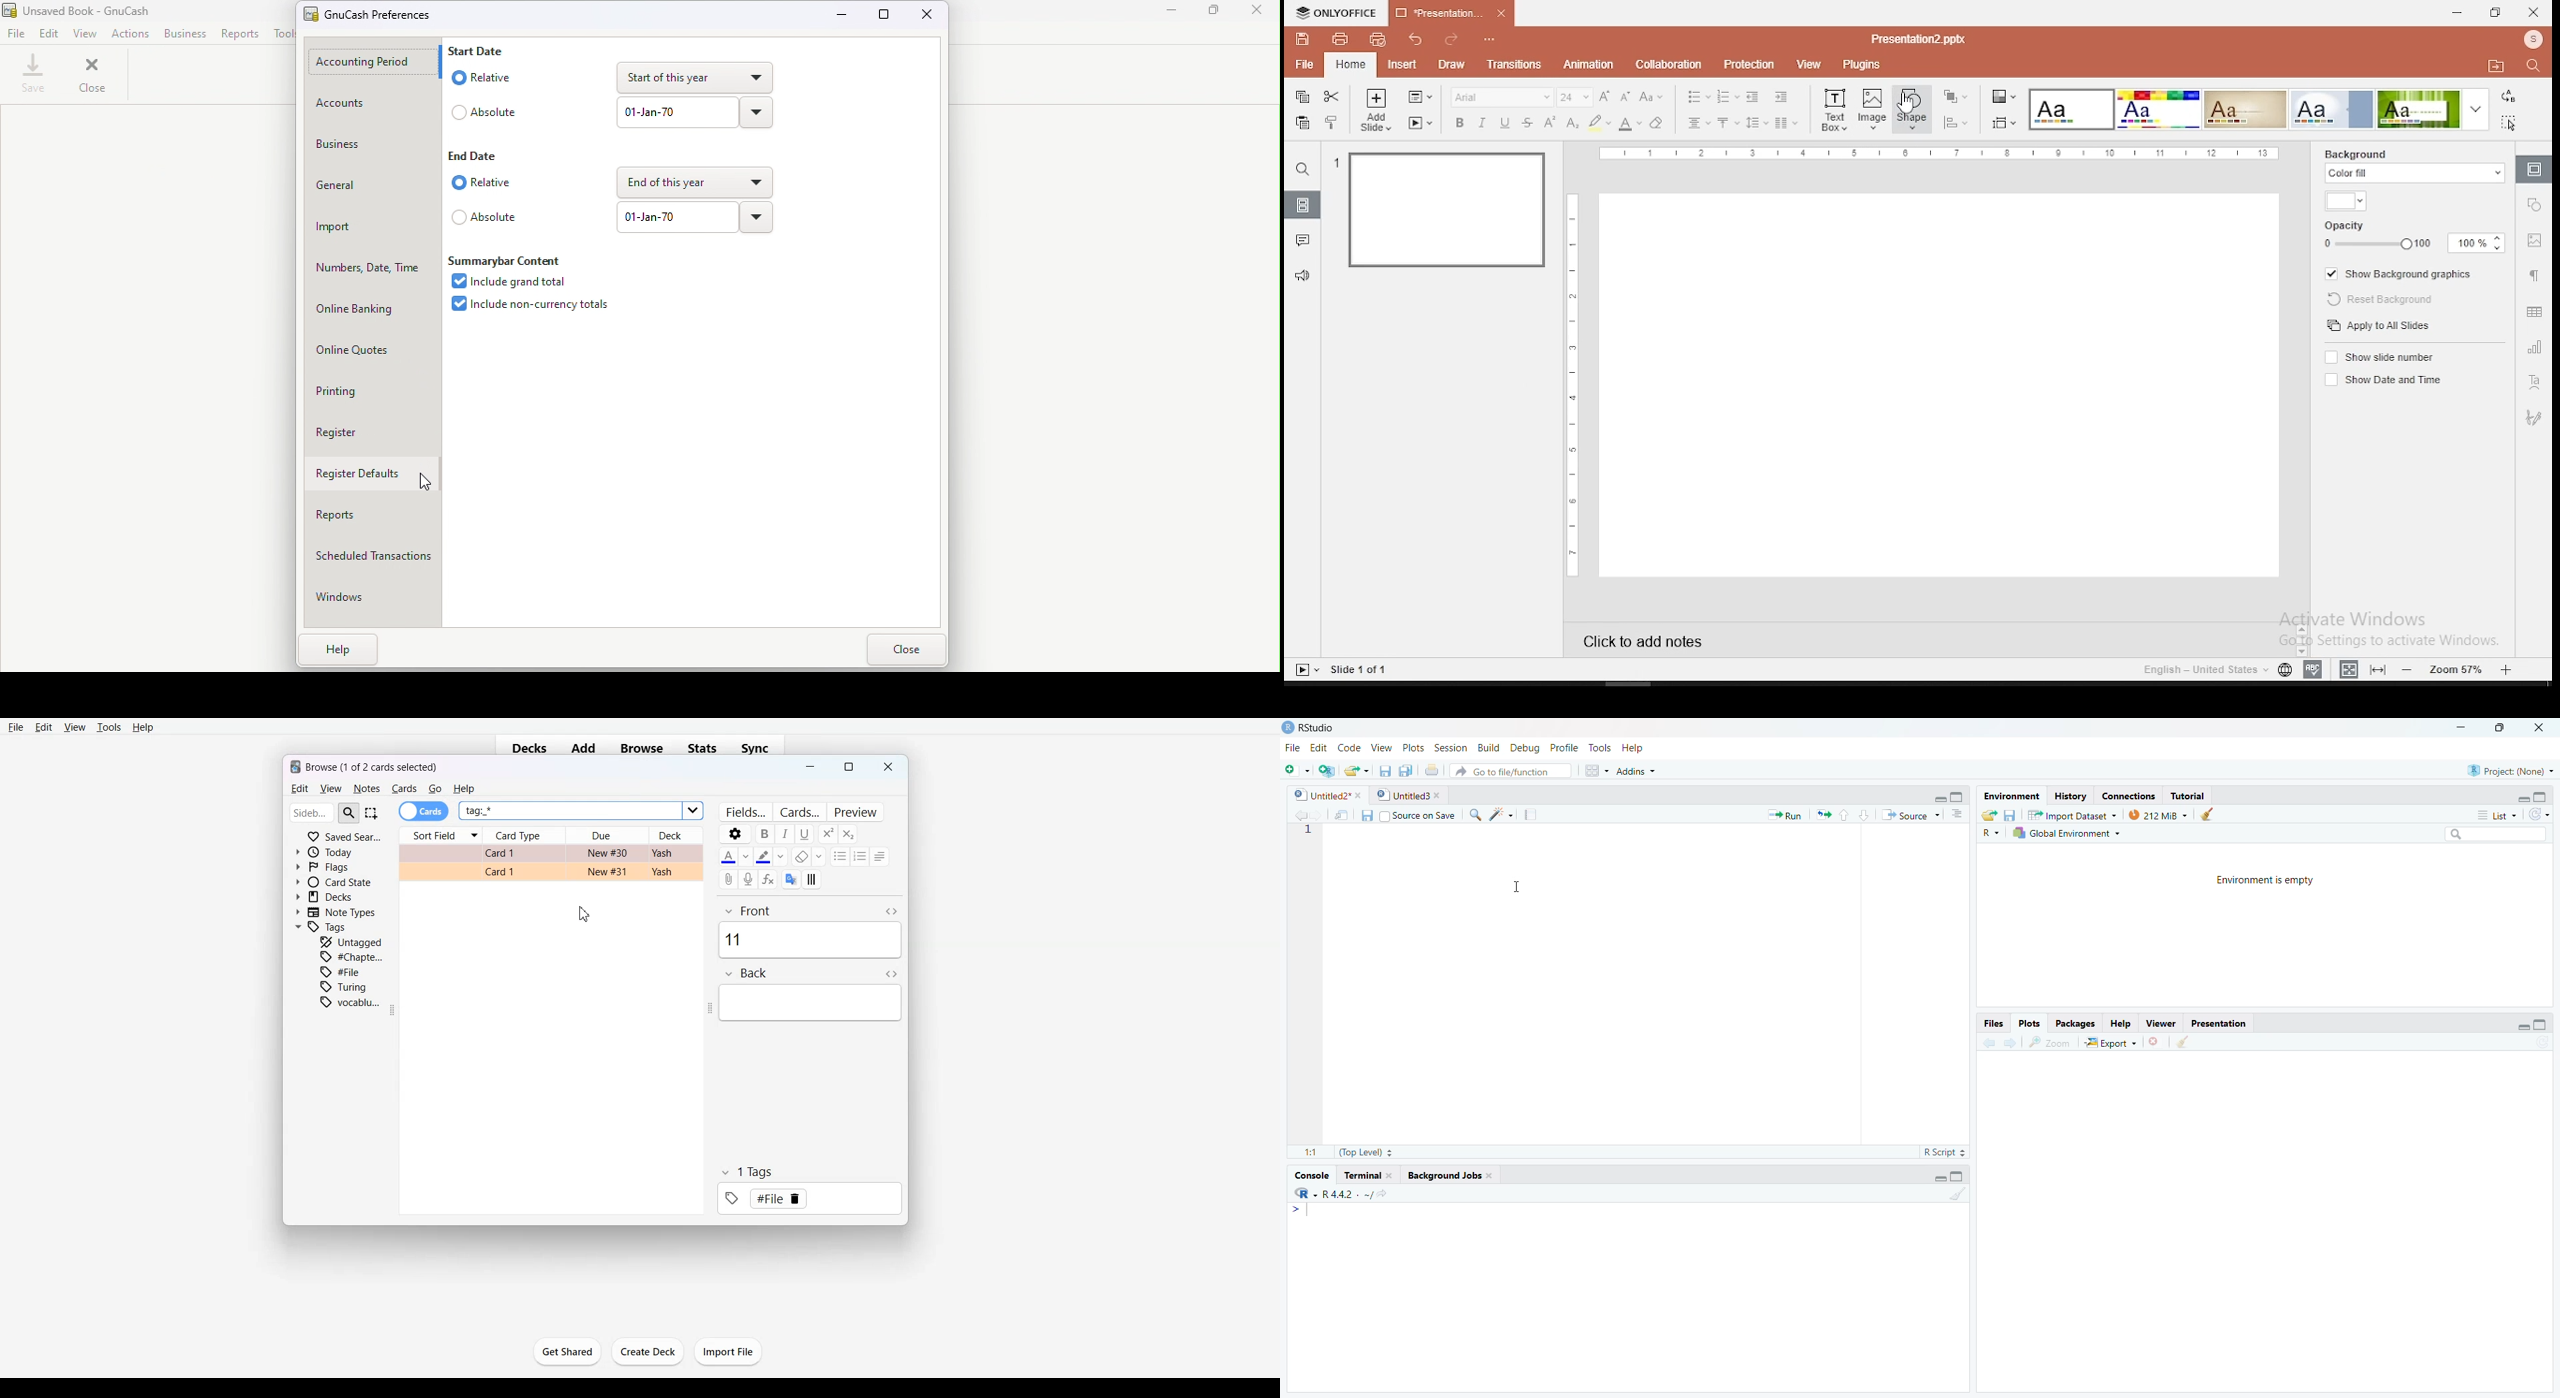 This screenshot has height=1400, width=2576. Describe the element at coordinates (2515, 797) in the screenshot. I see `minimize` at that location.